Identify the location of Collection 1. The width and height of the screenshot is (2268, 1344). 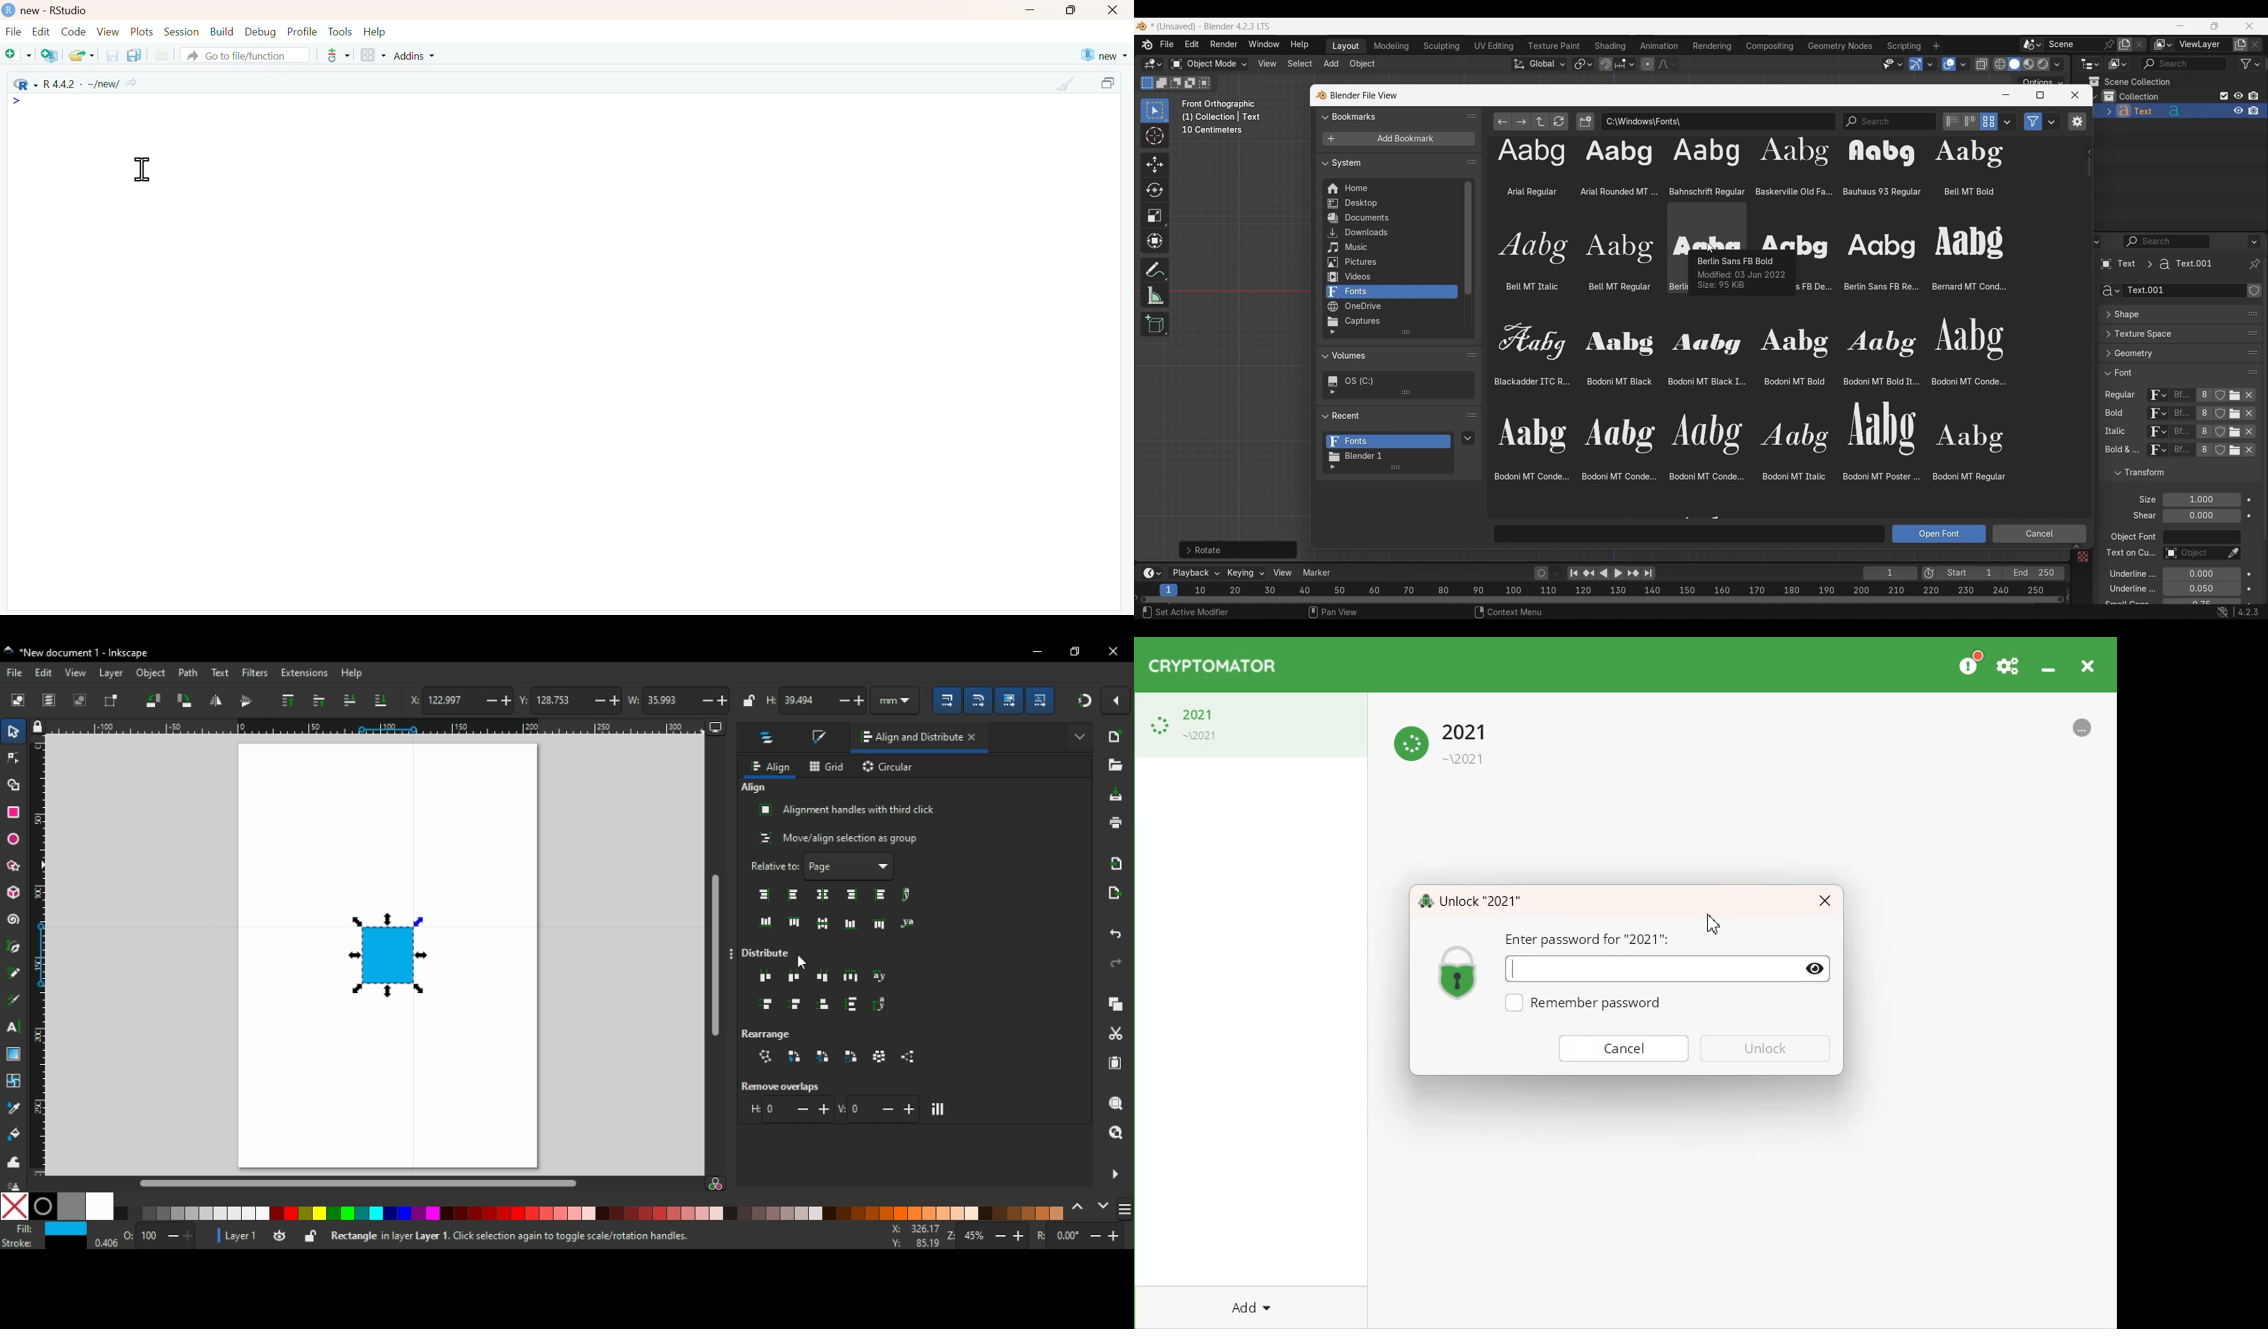
(2133, 96).